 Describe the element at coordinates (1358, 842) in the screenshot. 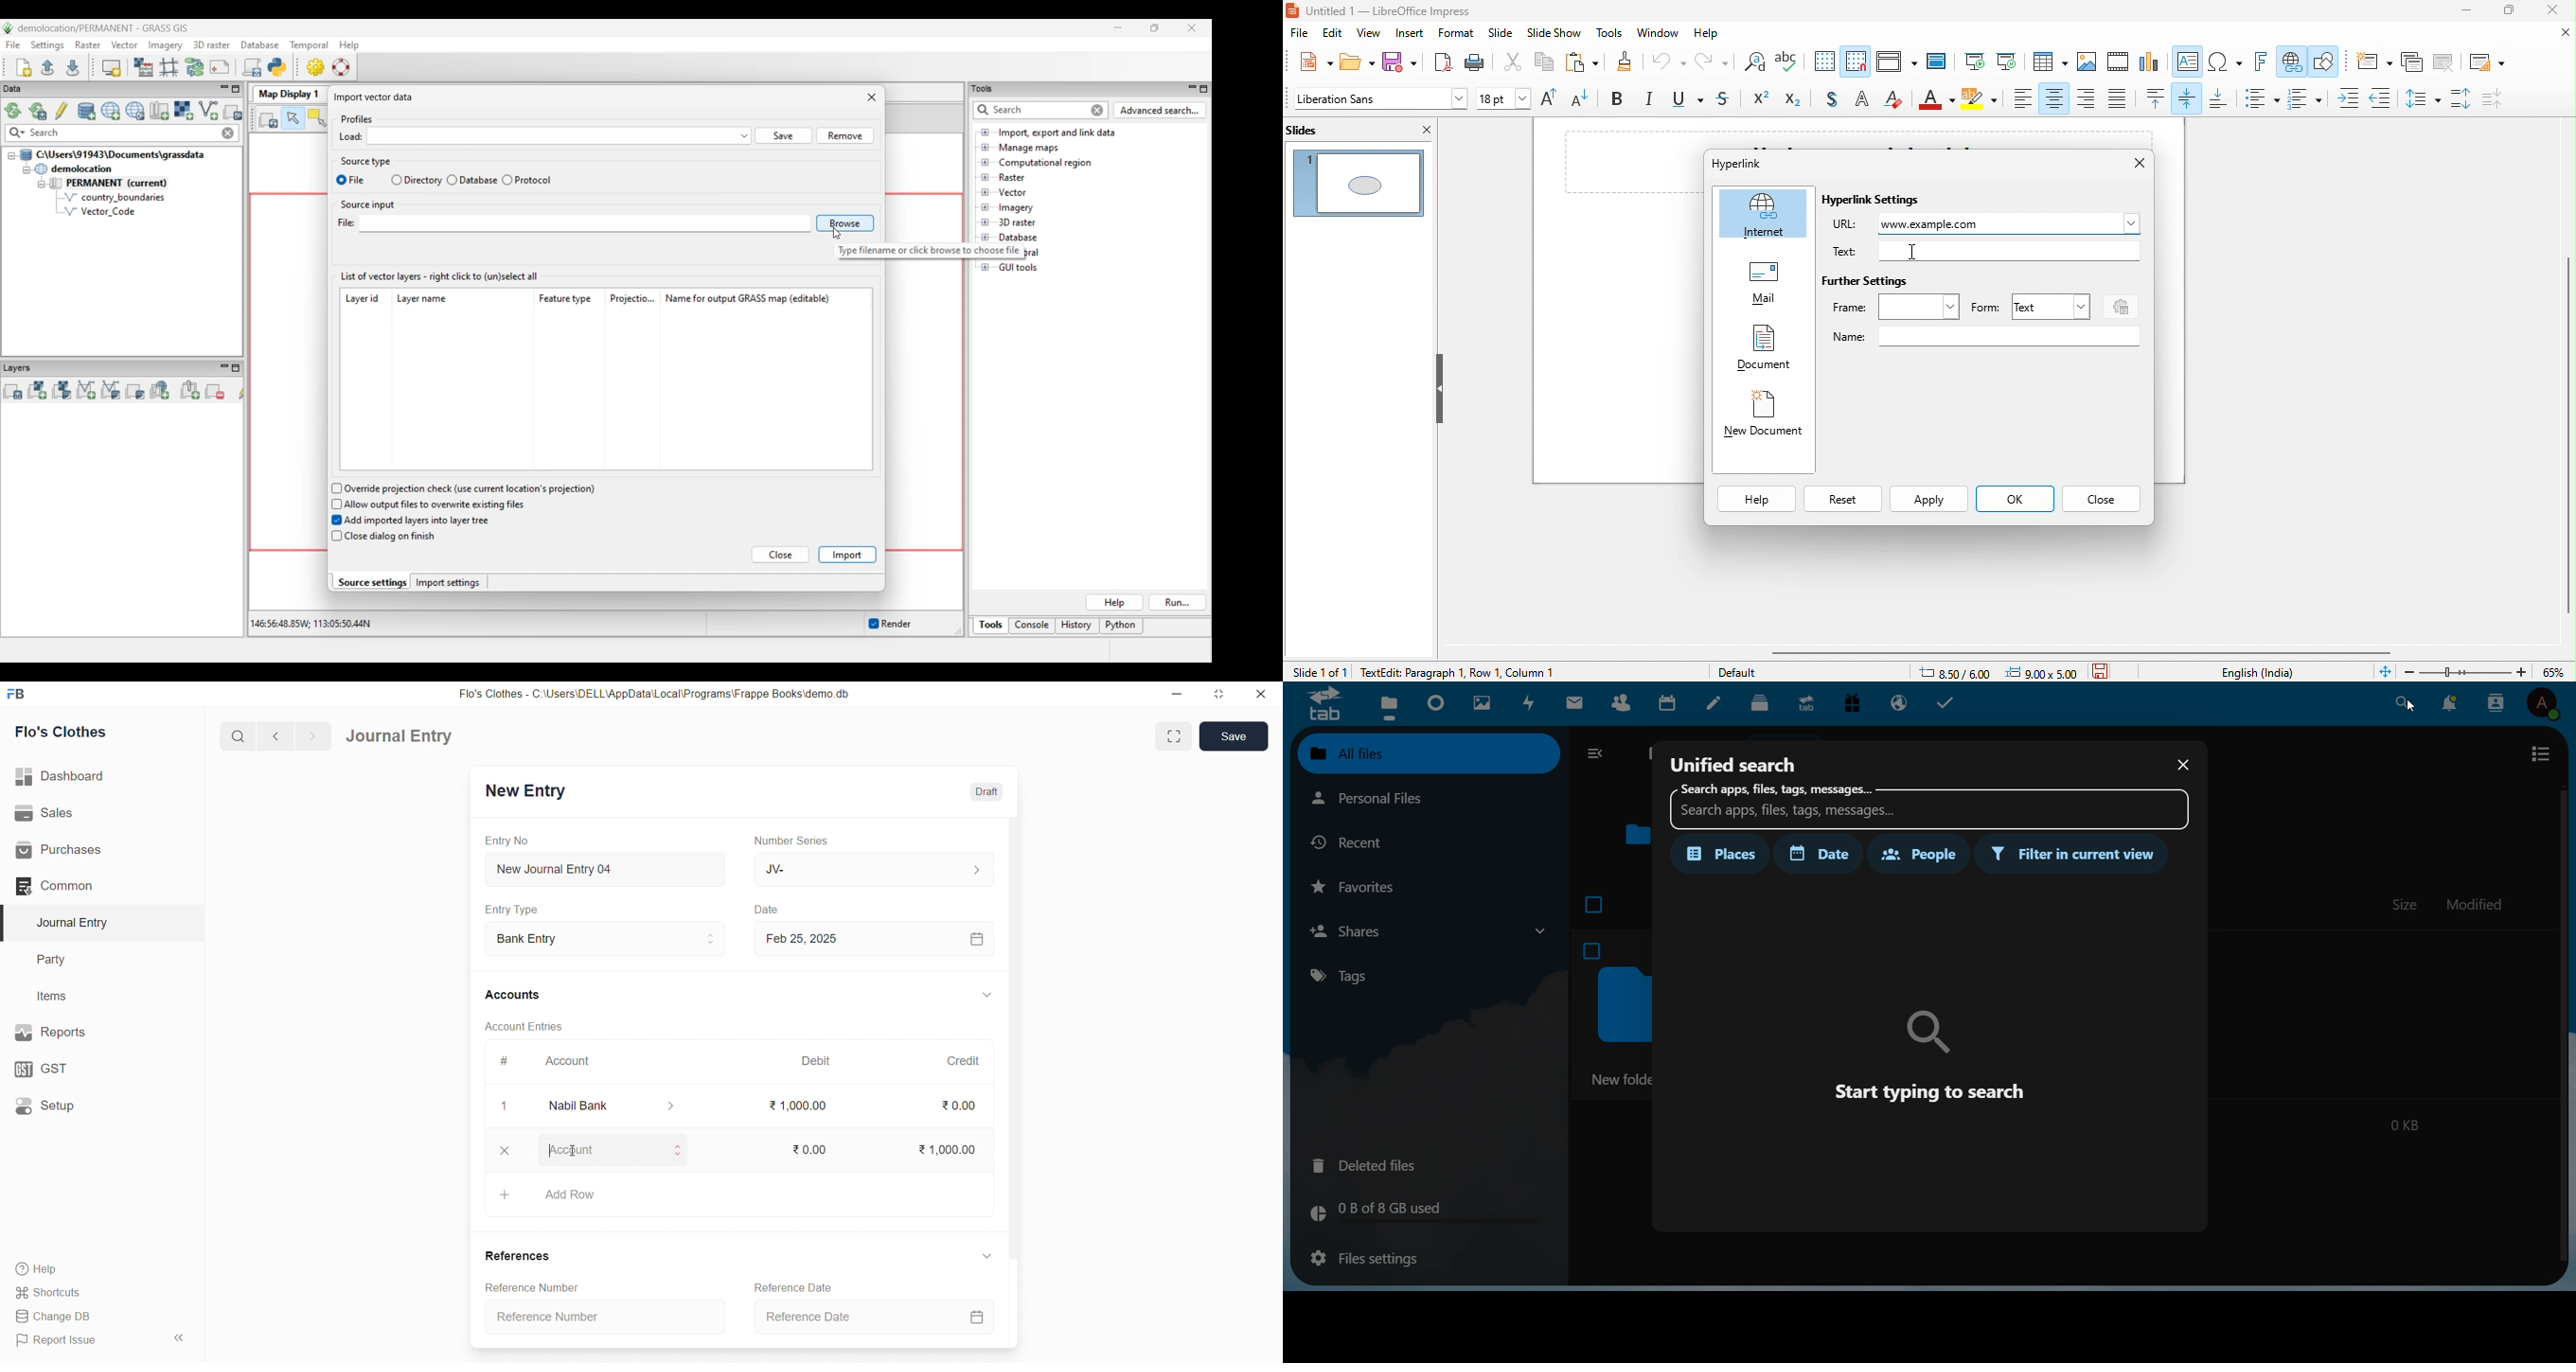

I see `recent` at that location.